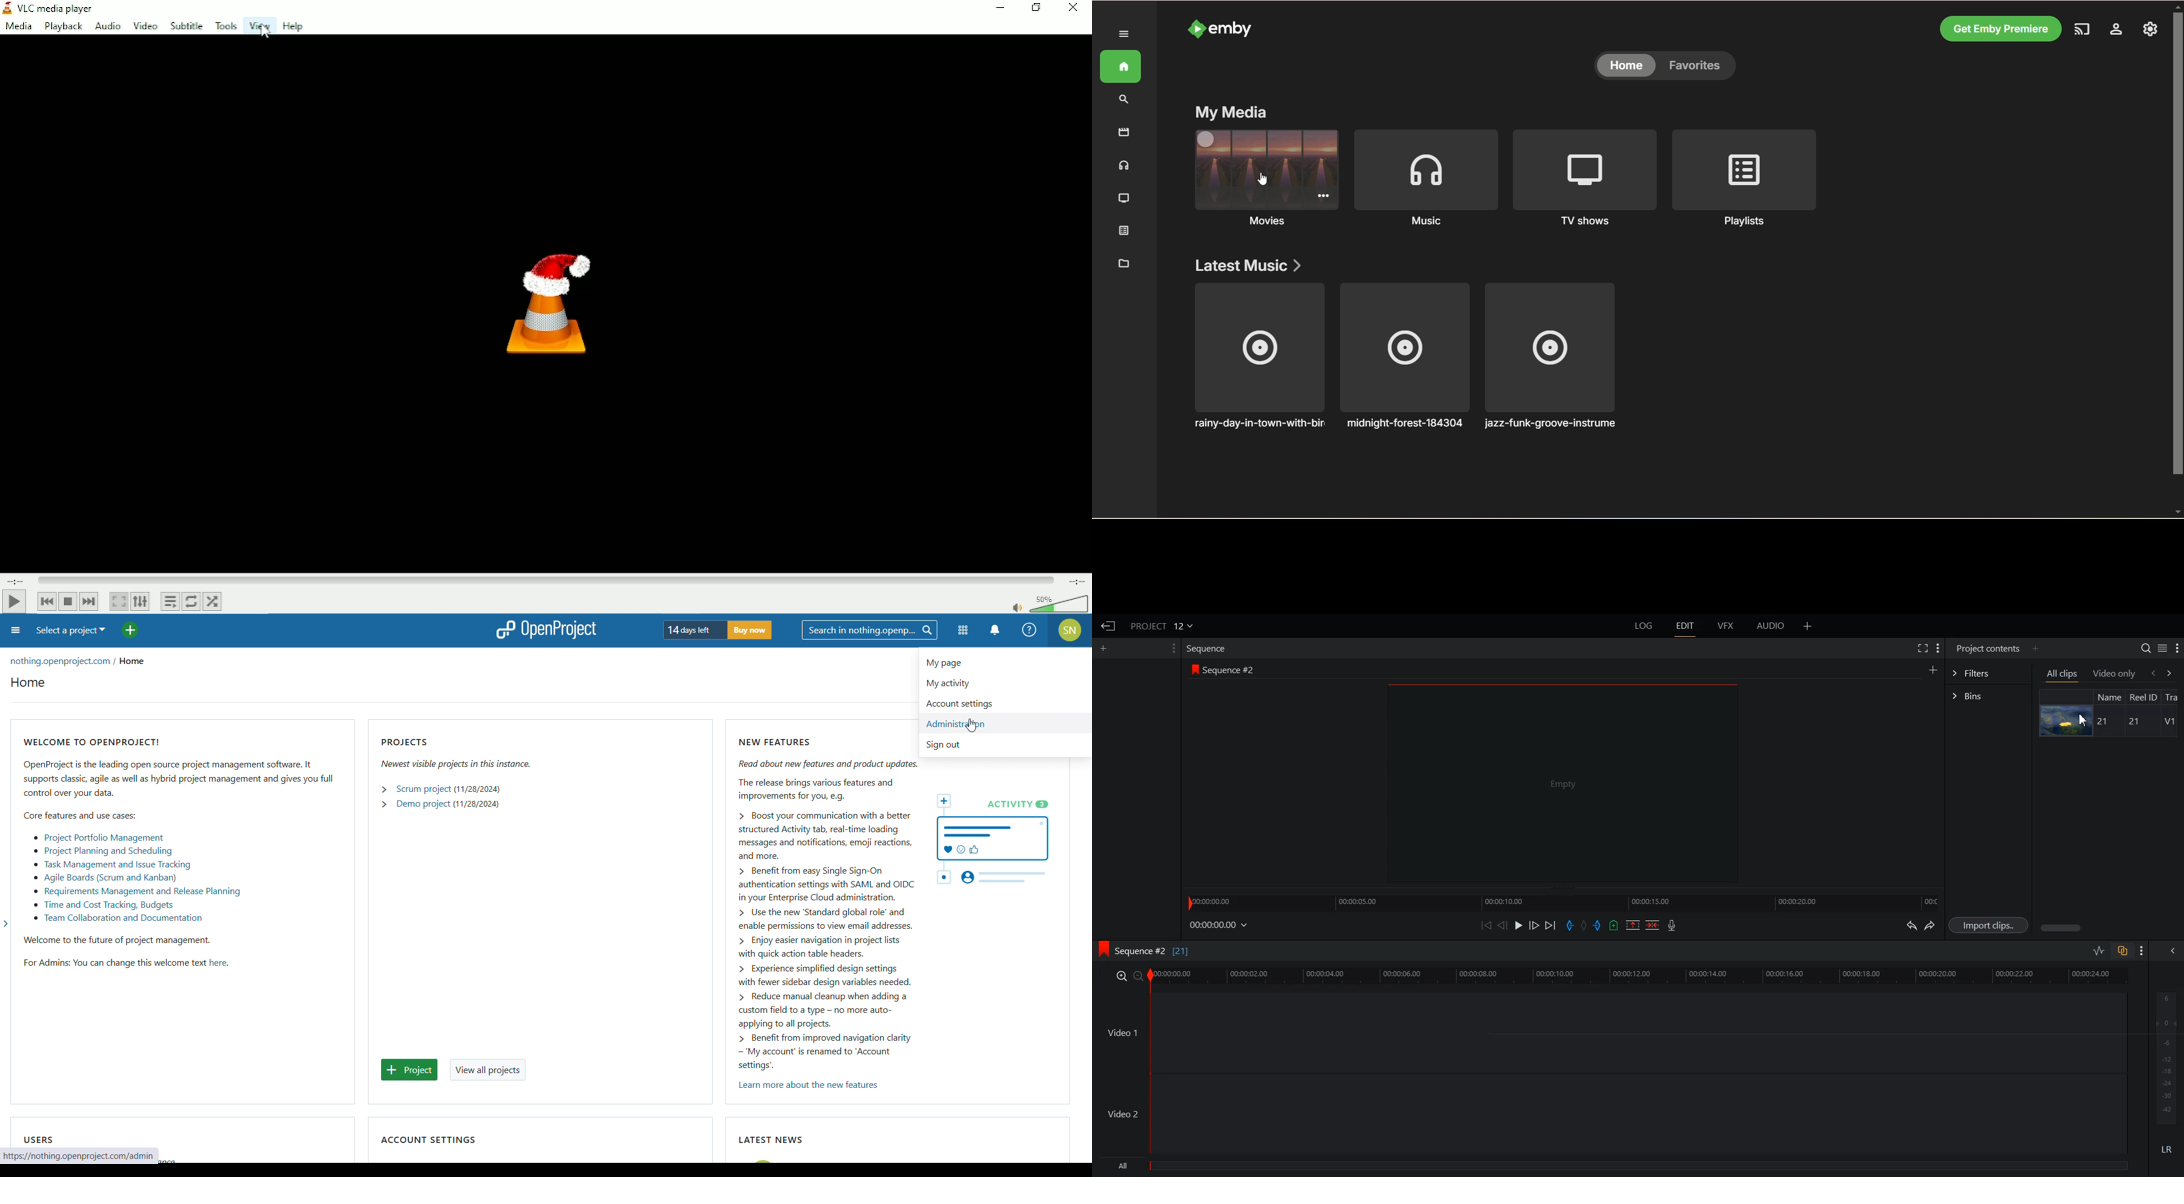  I want to click on Add an in mark at the current position, so click(1570, 925).